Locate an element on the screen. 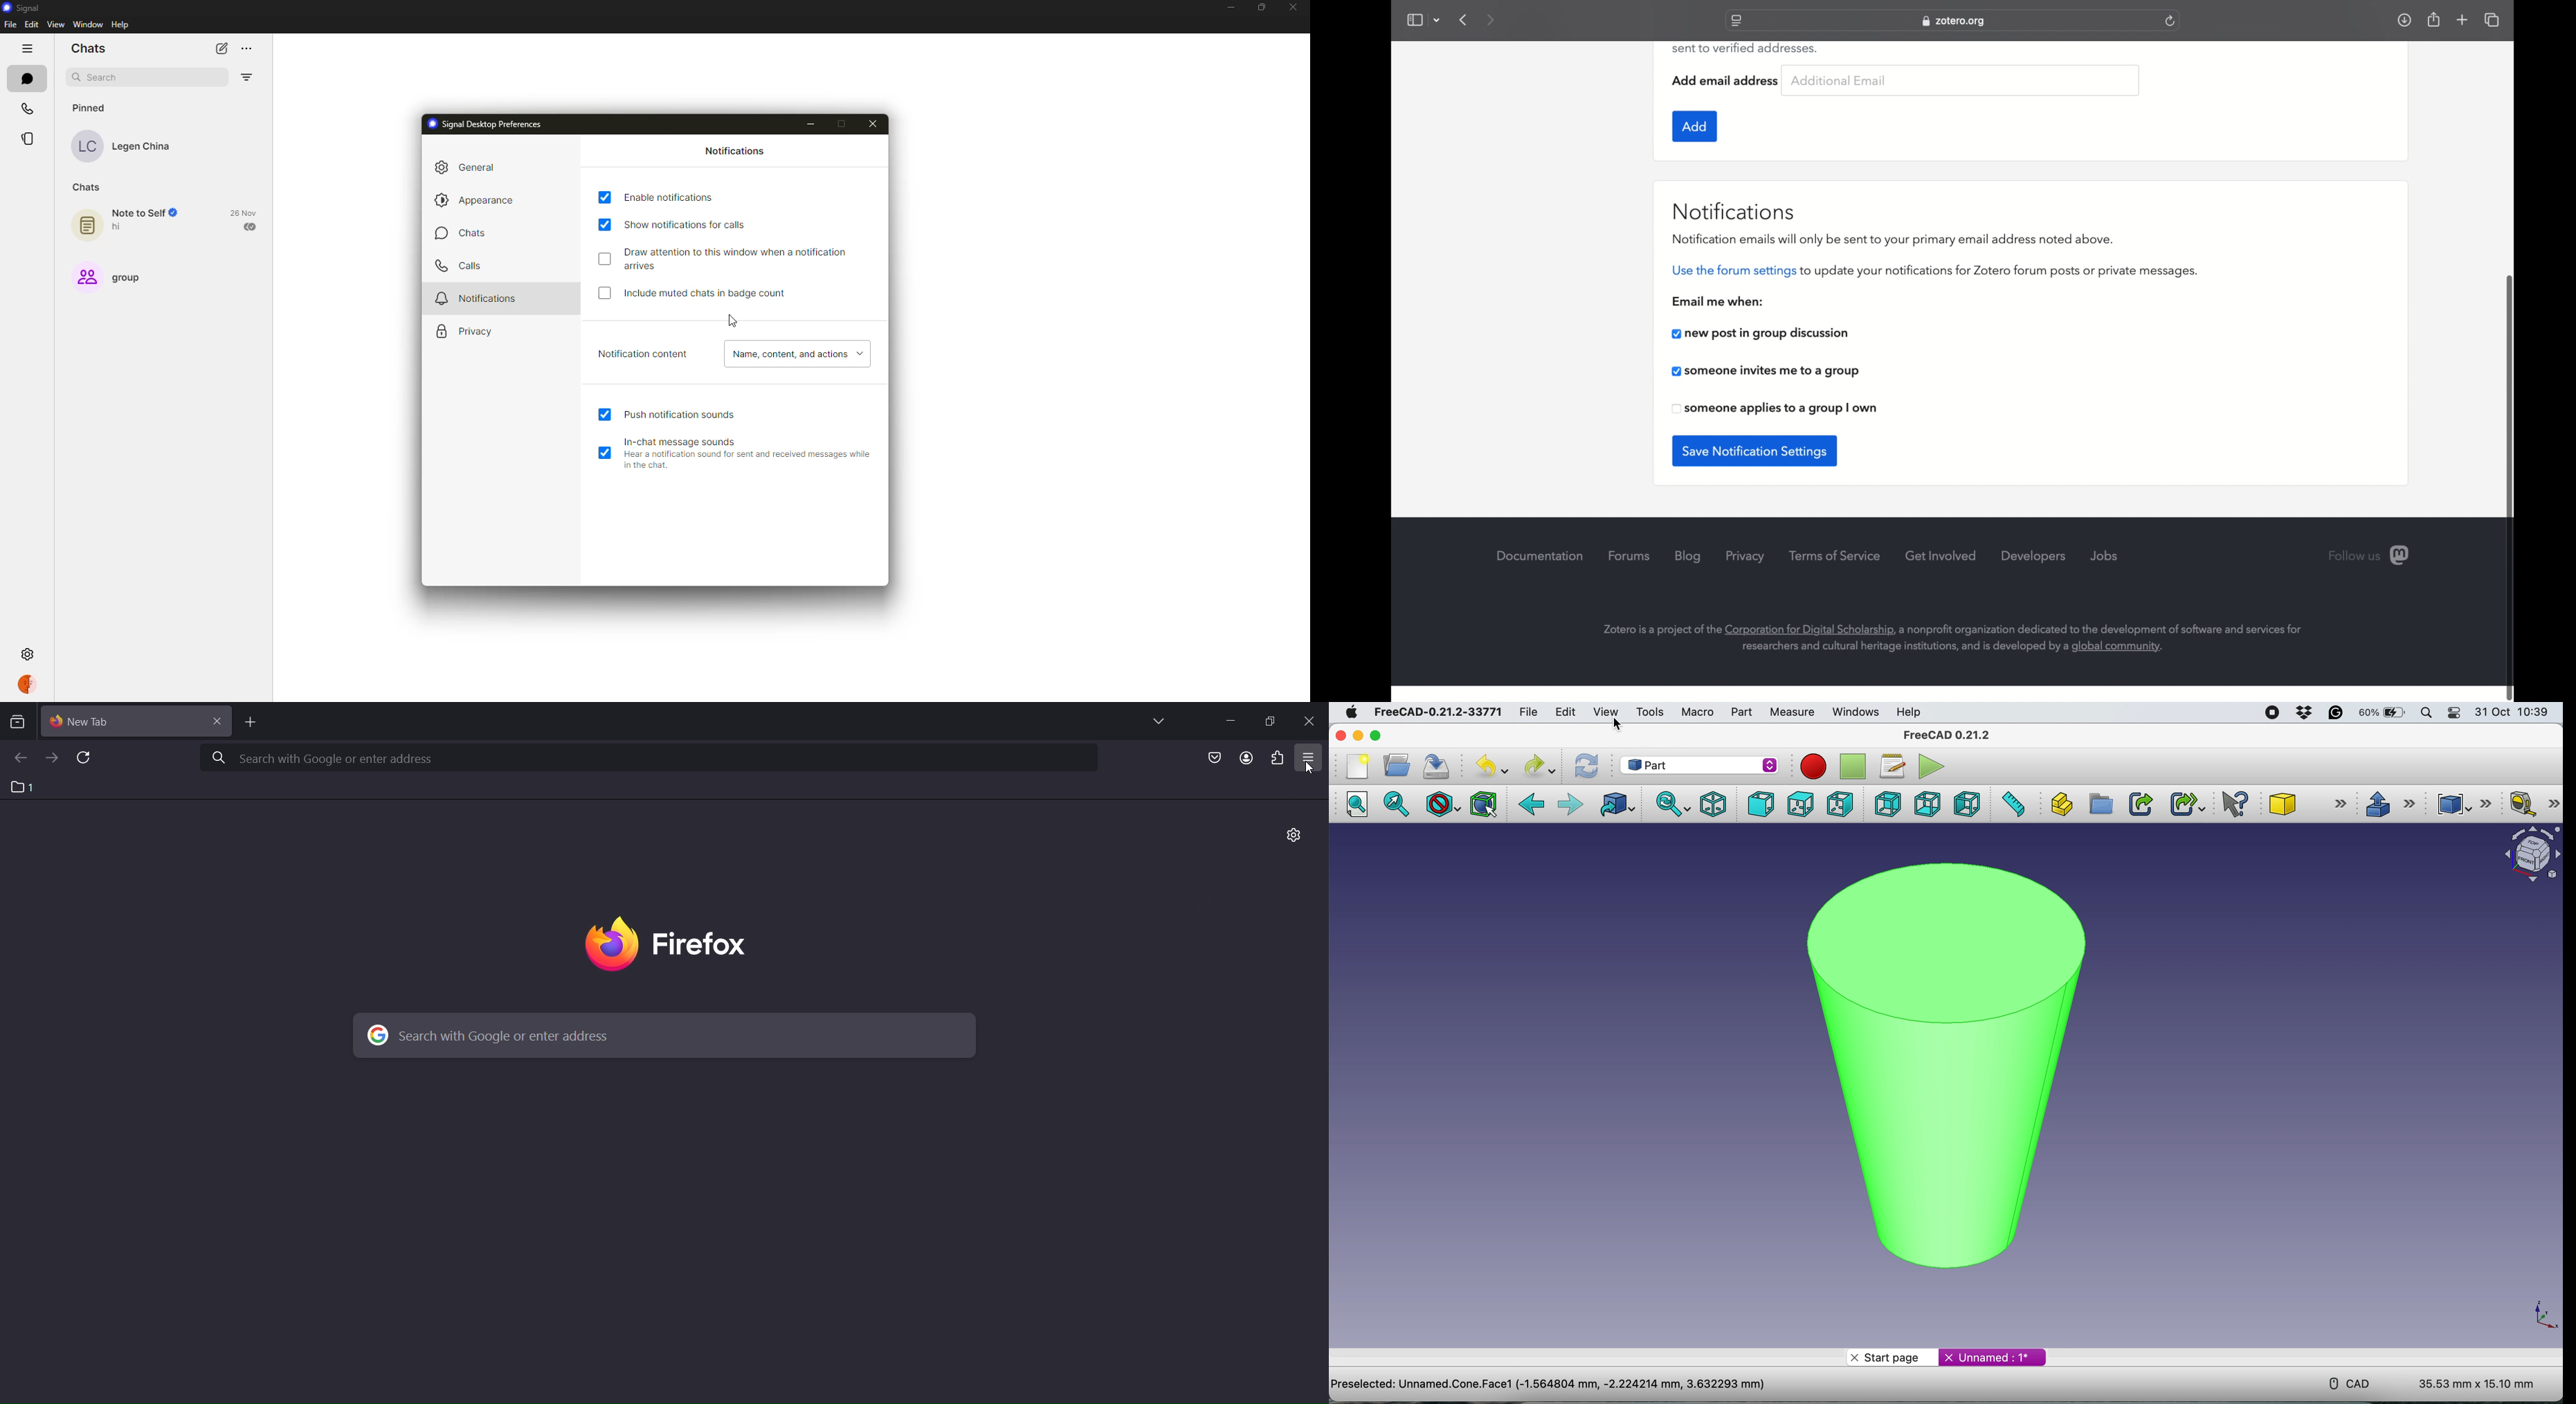 The image size is (2576, 1428). website address is located at coordinates (1954, 21).